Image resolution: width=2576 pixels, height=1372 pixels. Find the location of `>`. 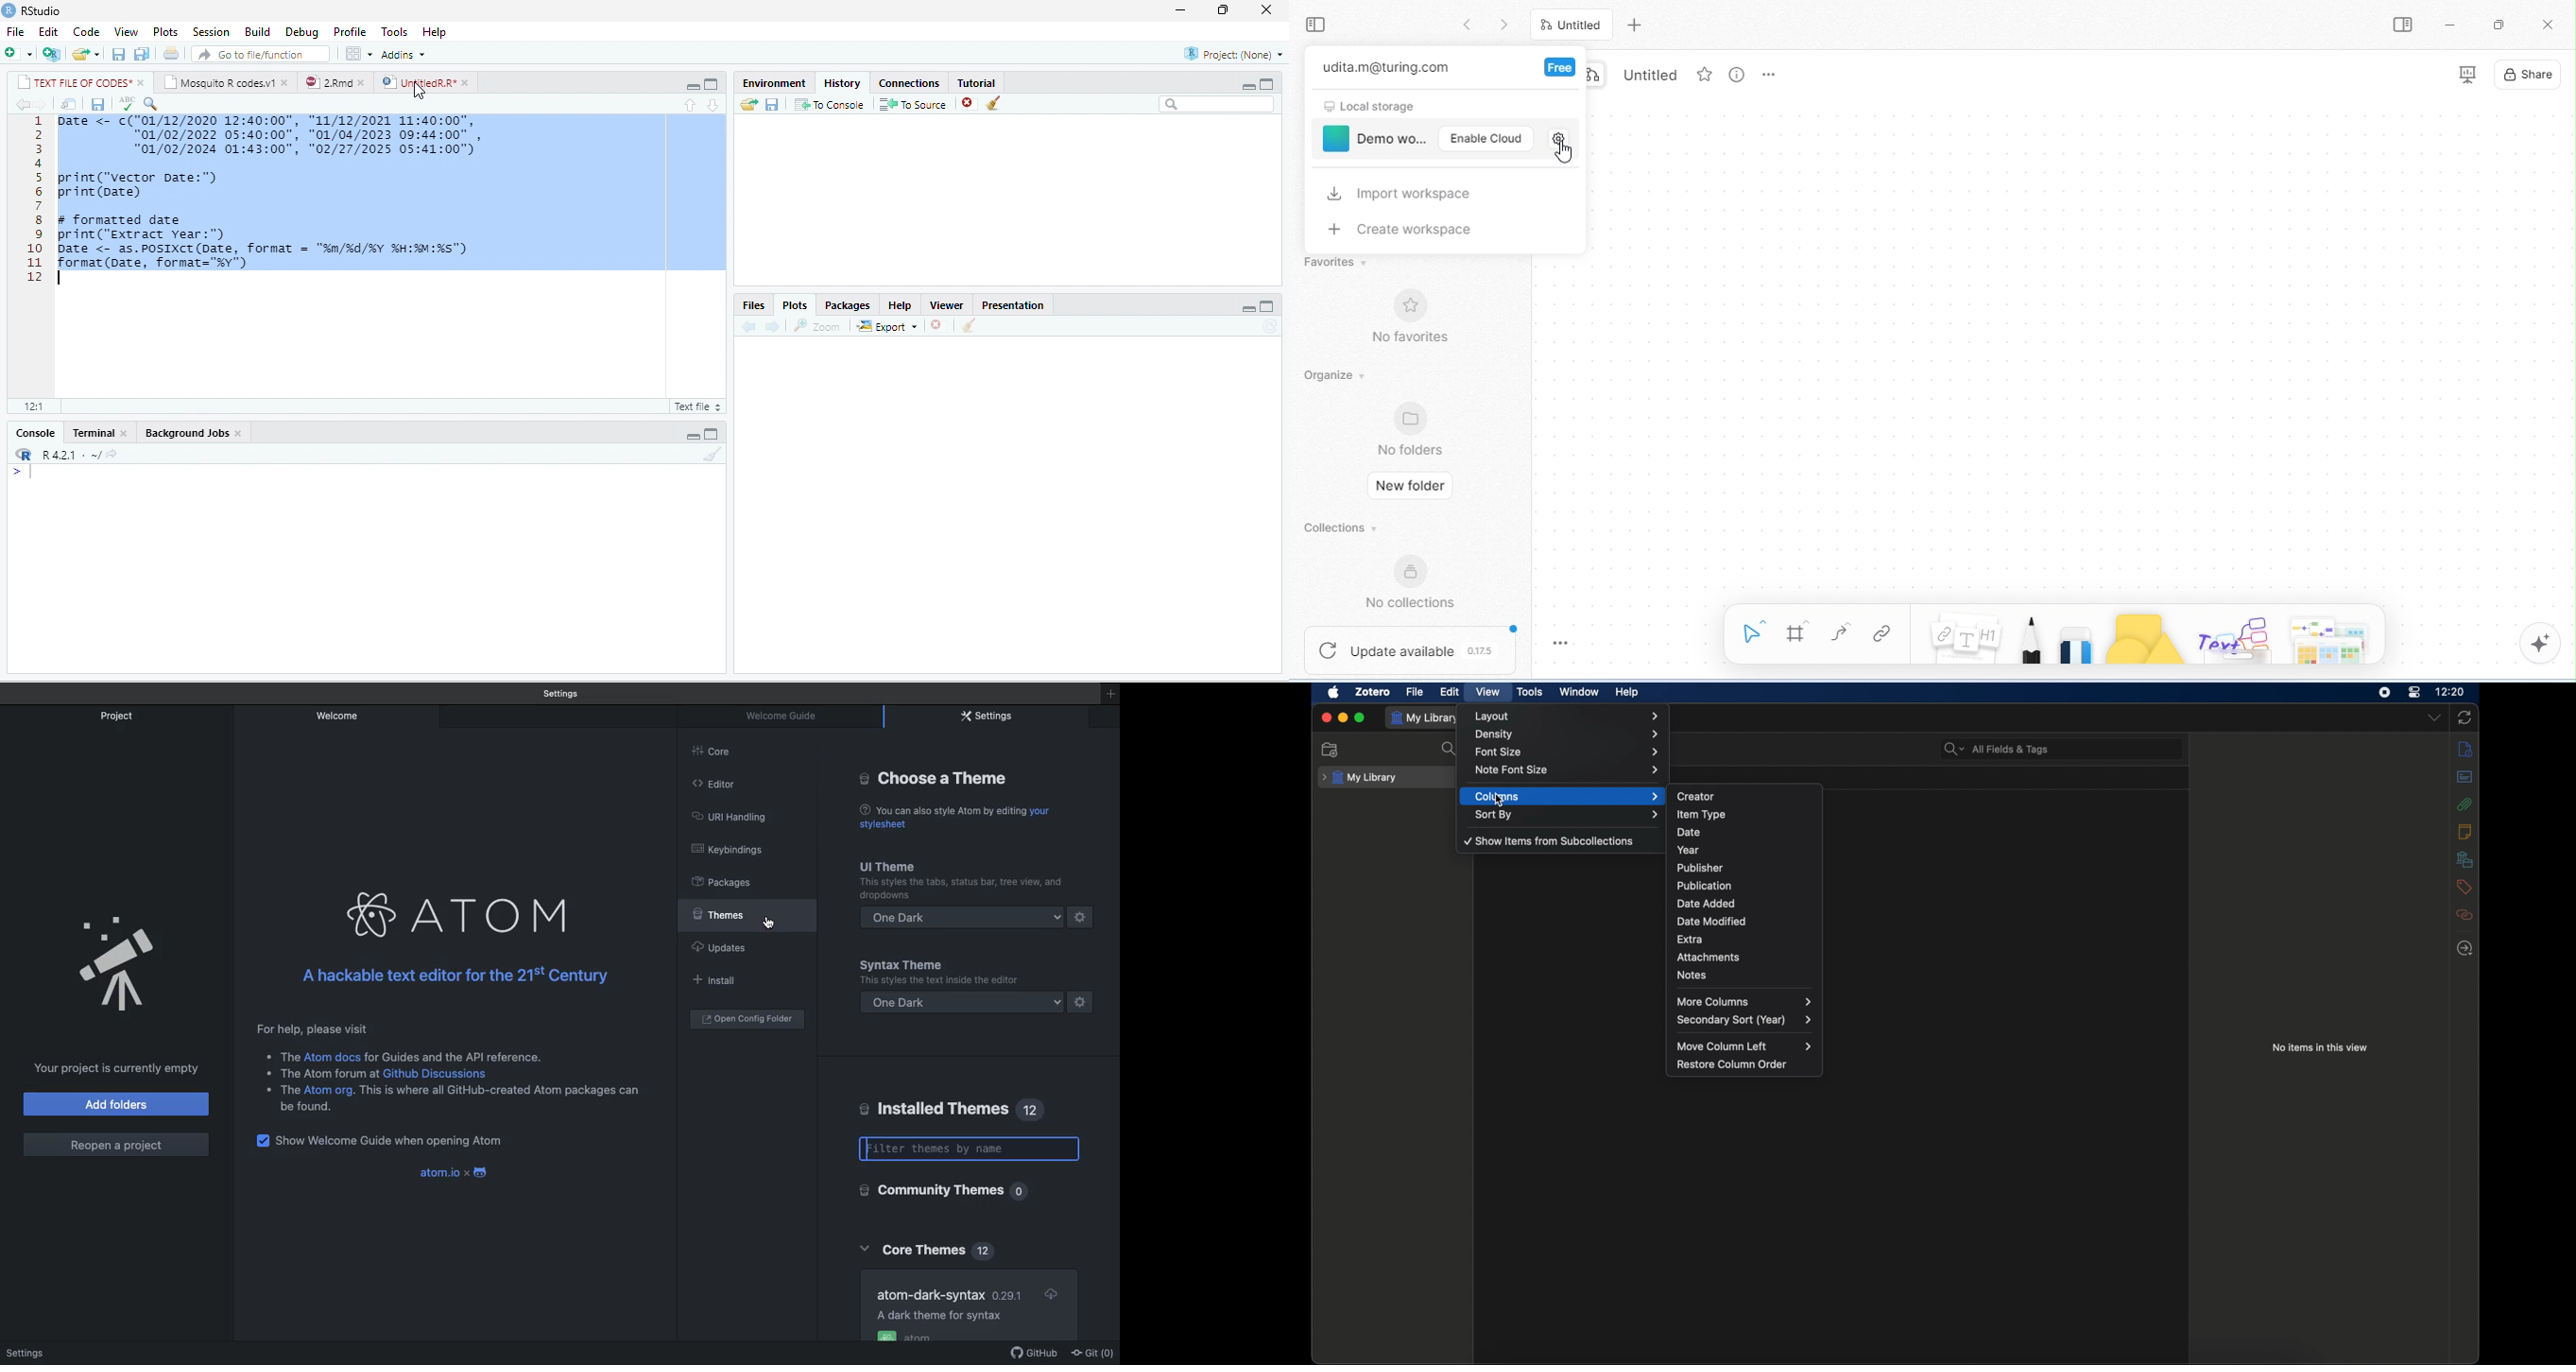

> is located at coordinates (23, 473).